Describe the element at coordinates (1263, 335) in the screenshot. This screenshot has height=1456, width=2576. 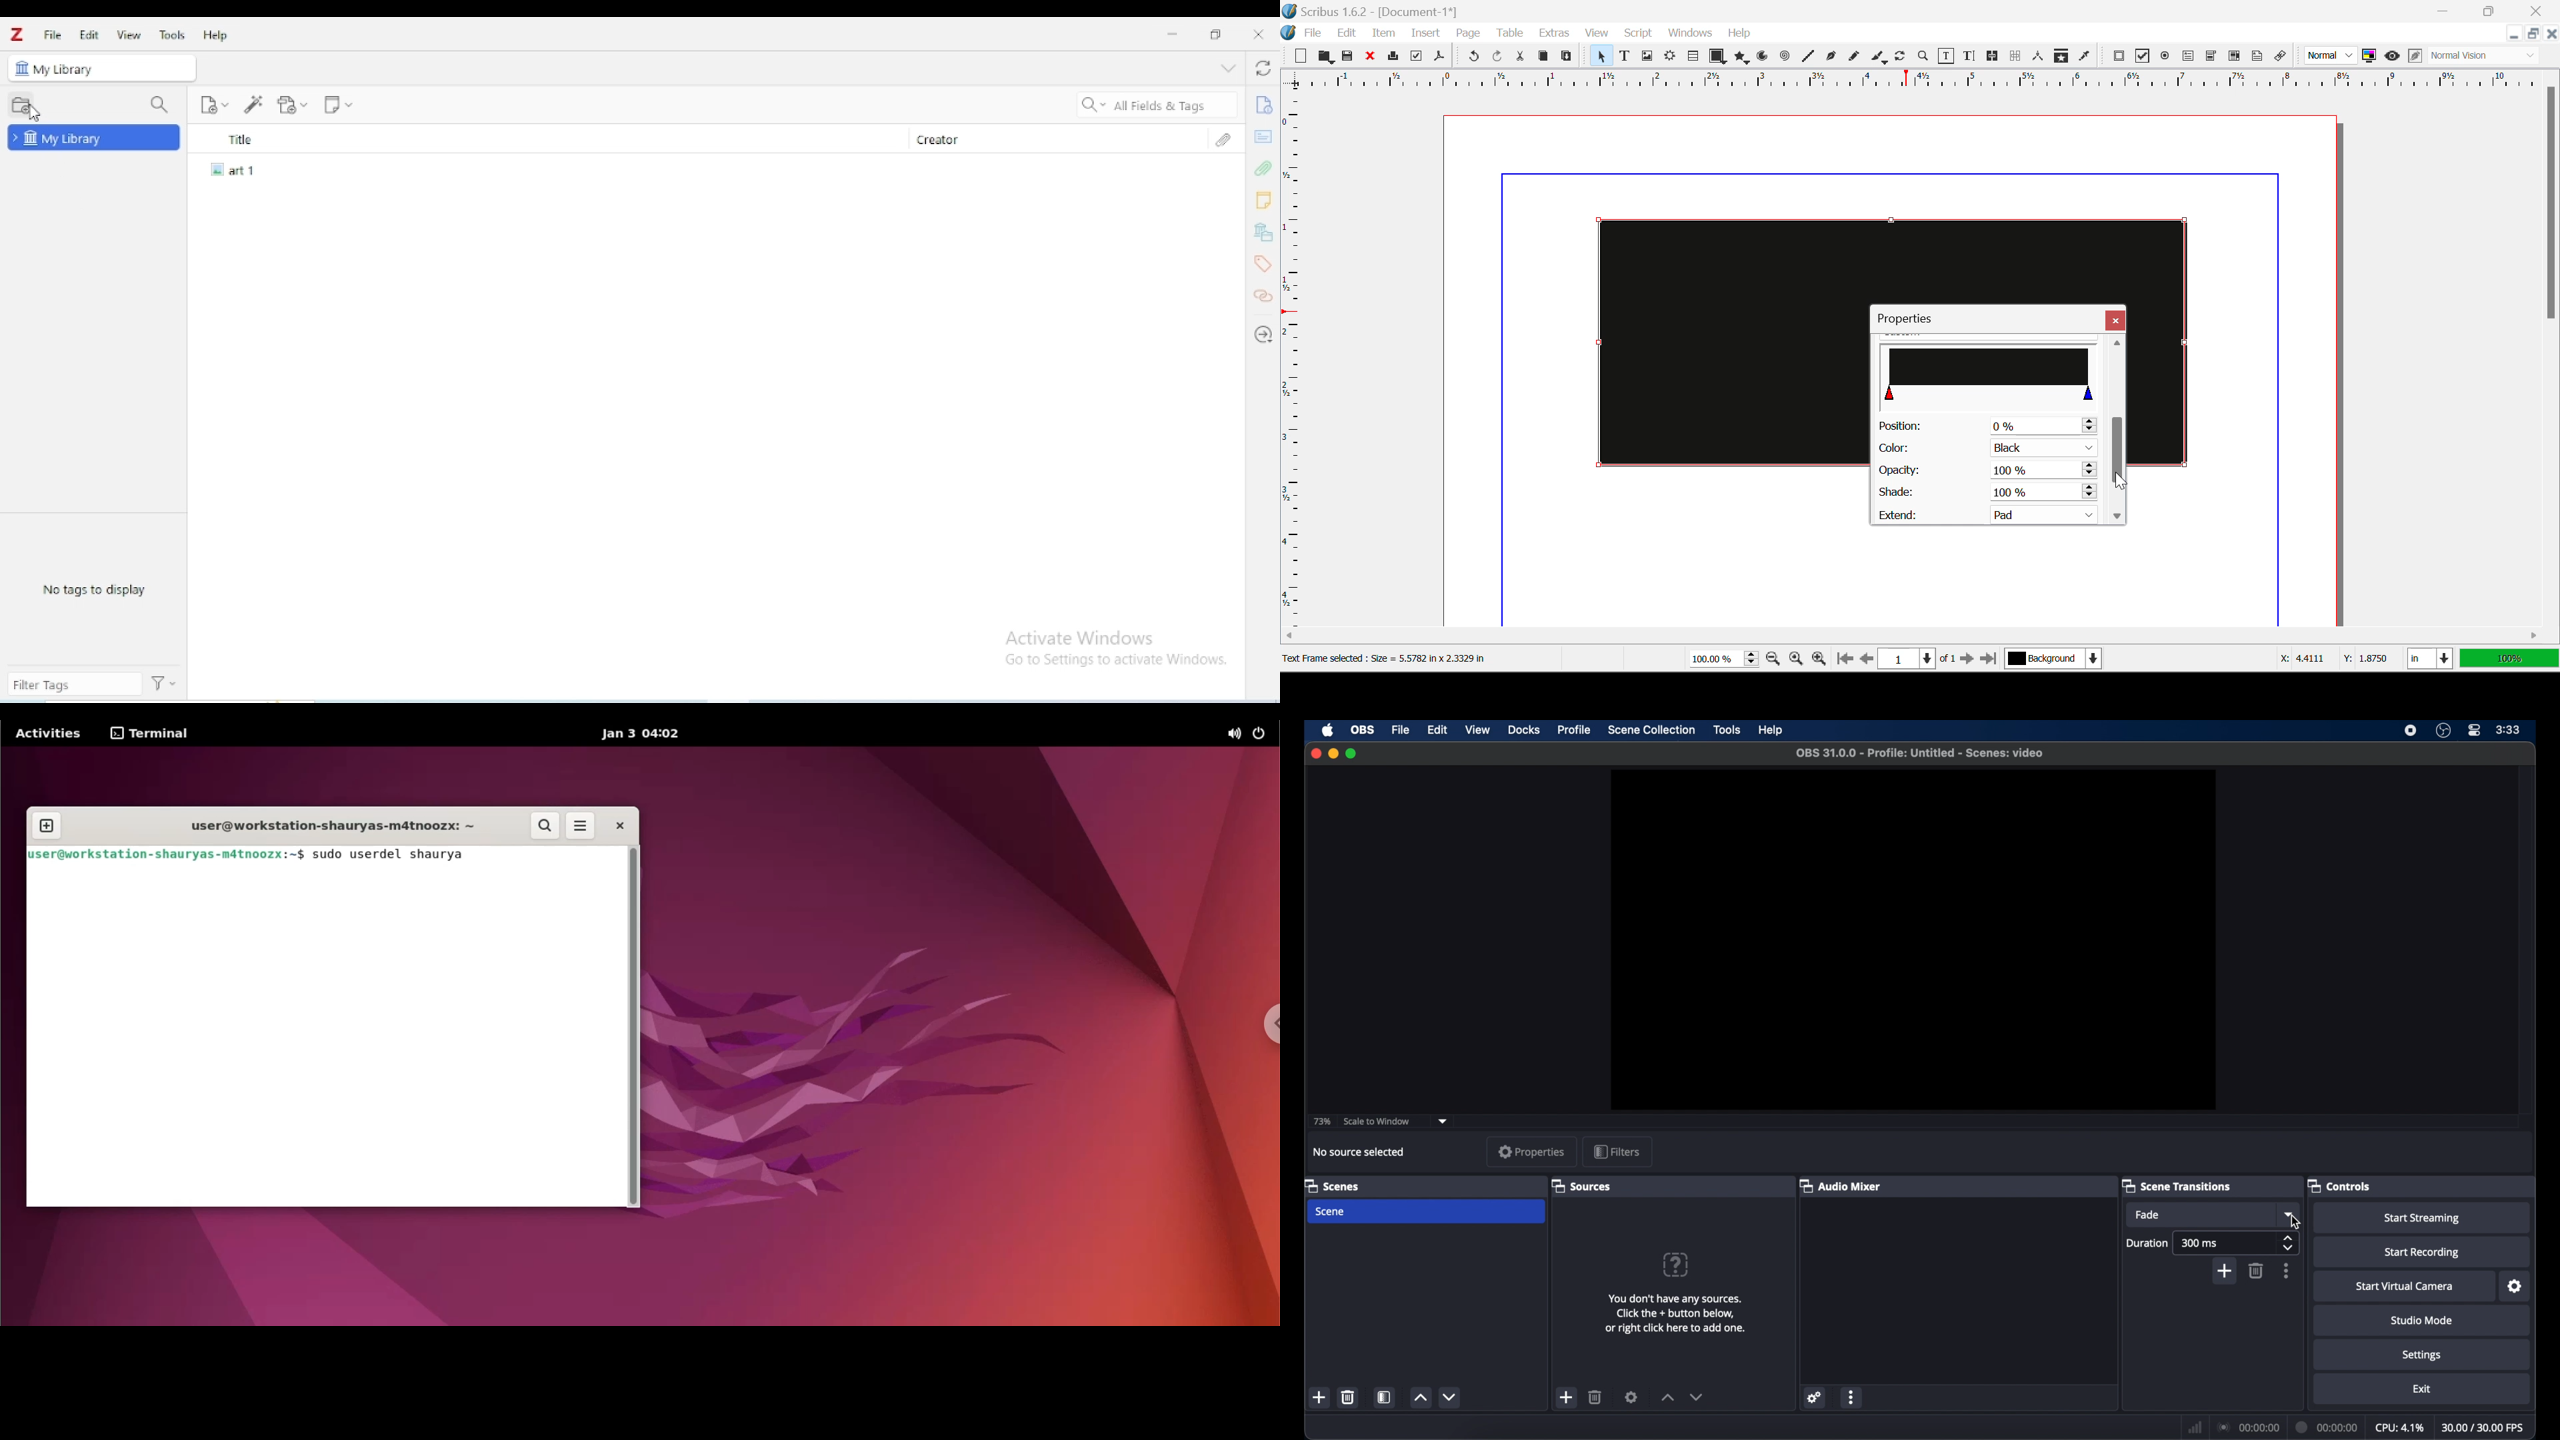
I see `locate` at that location.